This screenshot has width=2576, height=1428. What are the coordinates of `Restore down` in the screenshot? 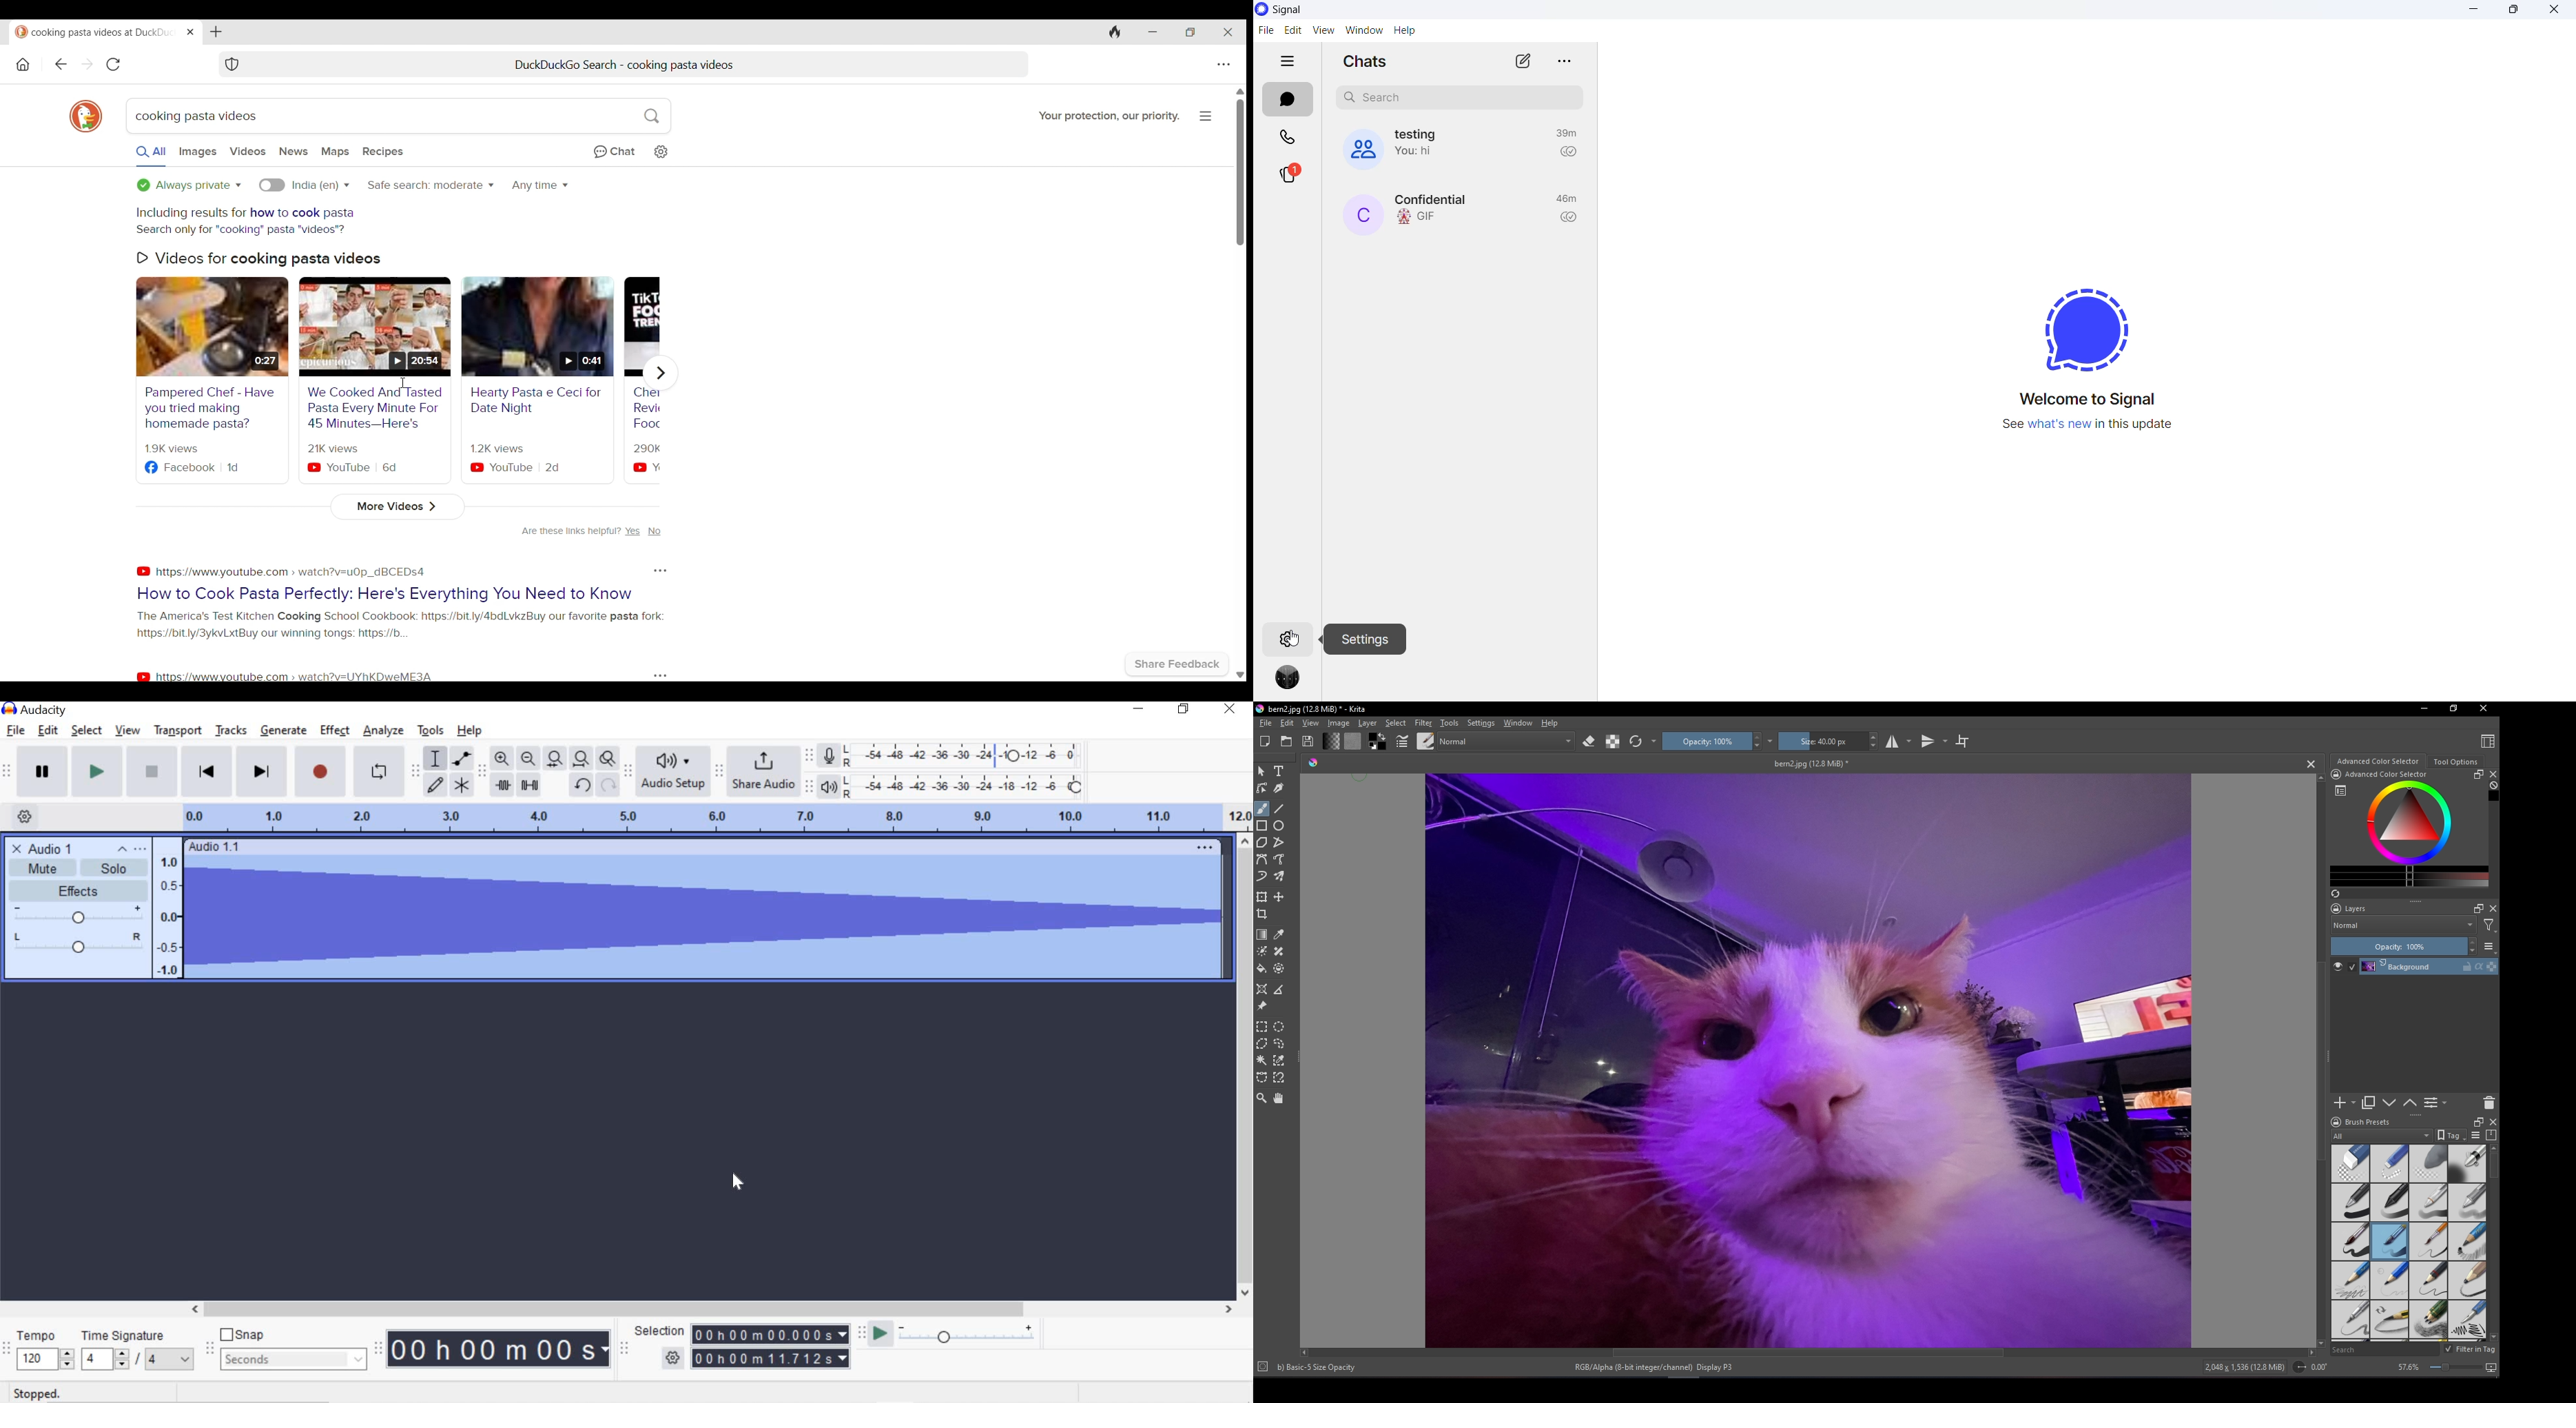 It's located at (2454, 709).